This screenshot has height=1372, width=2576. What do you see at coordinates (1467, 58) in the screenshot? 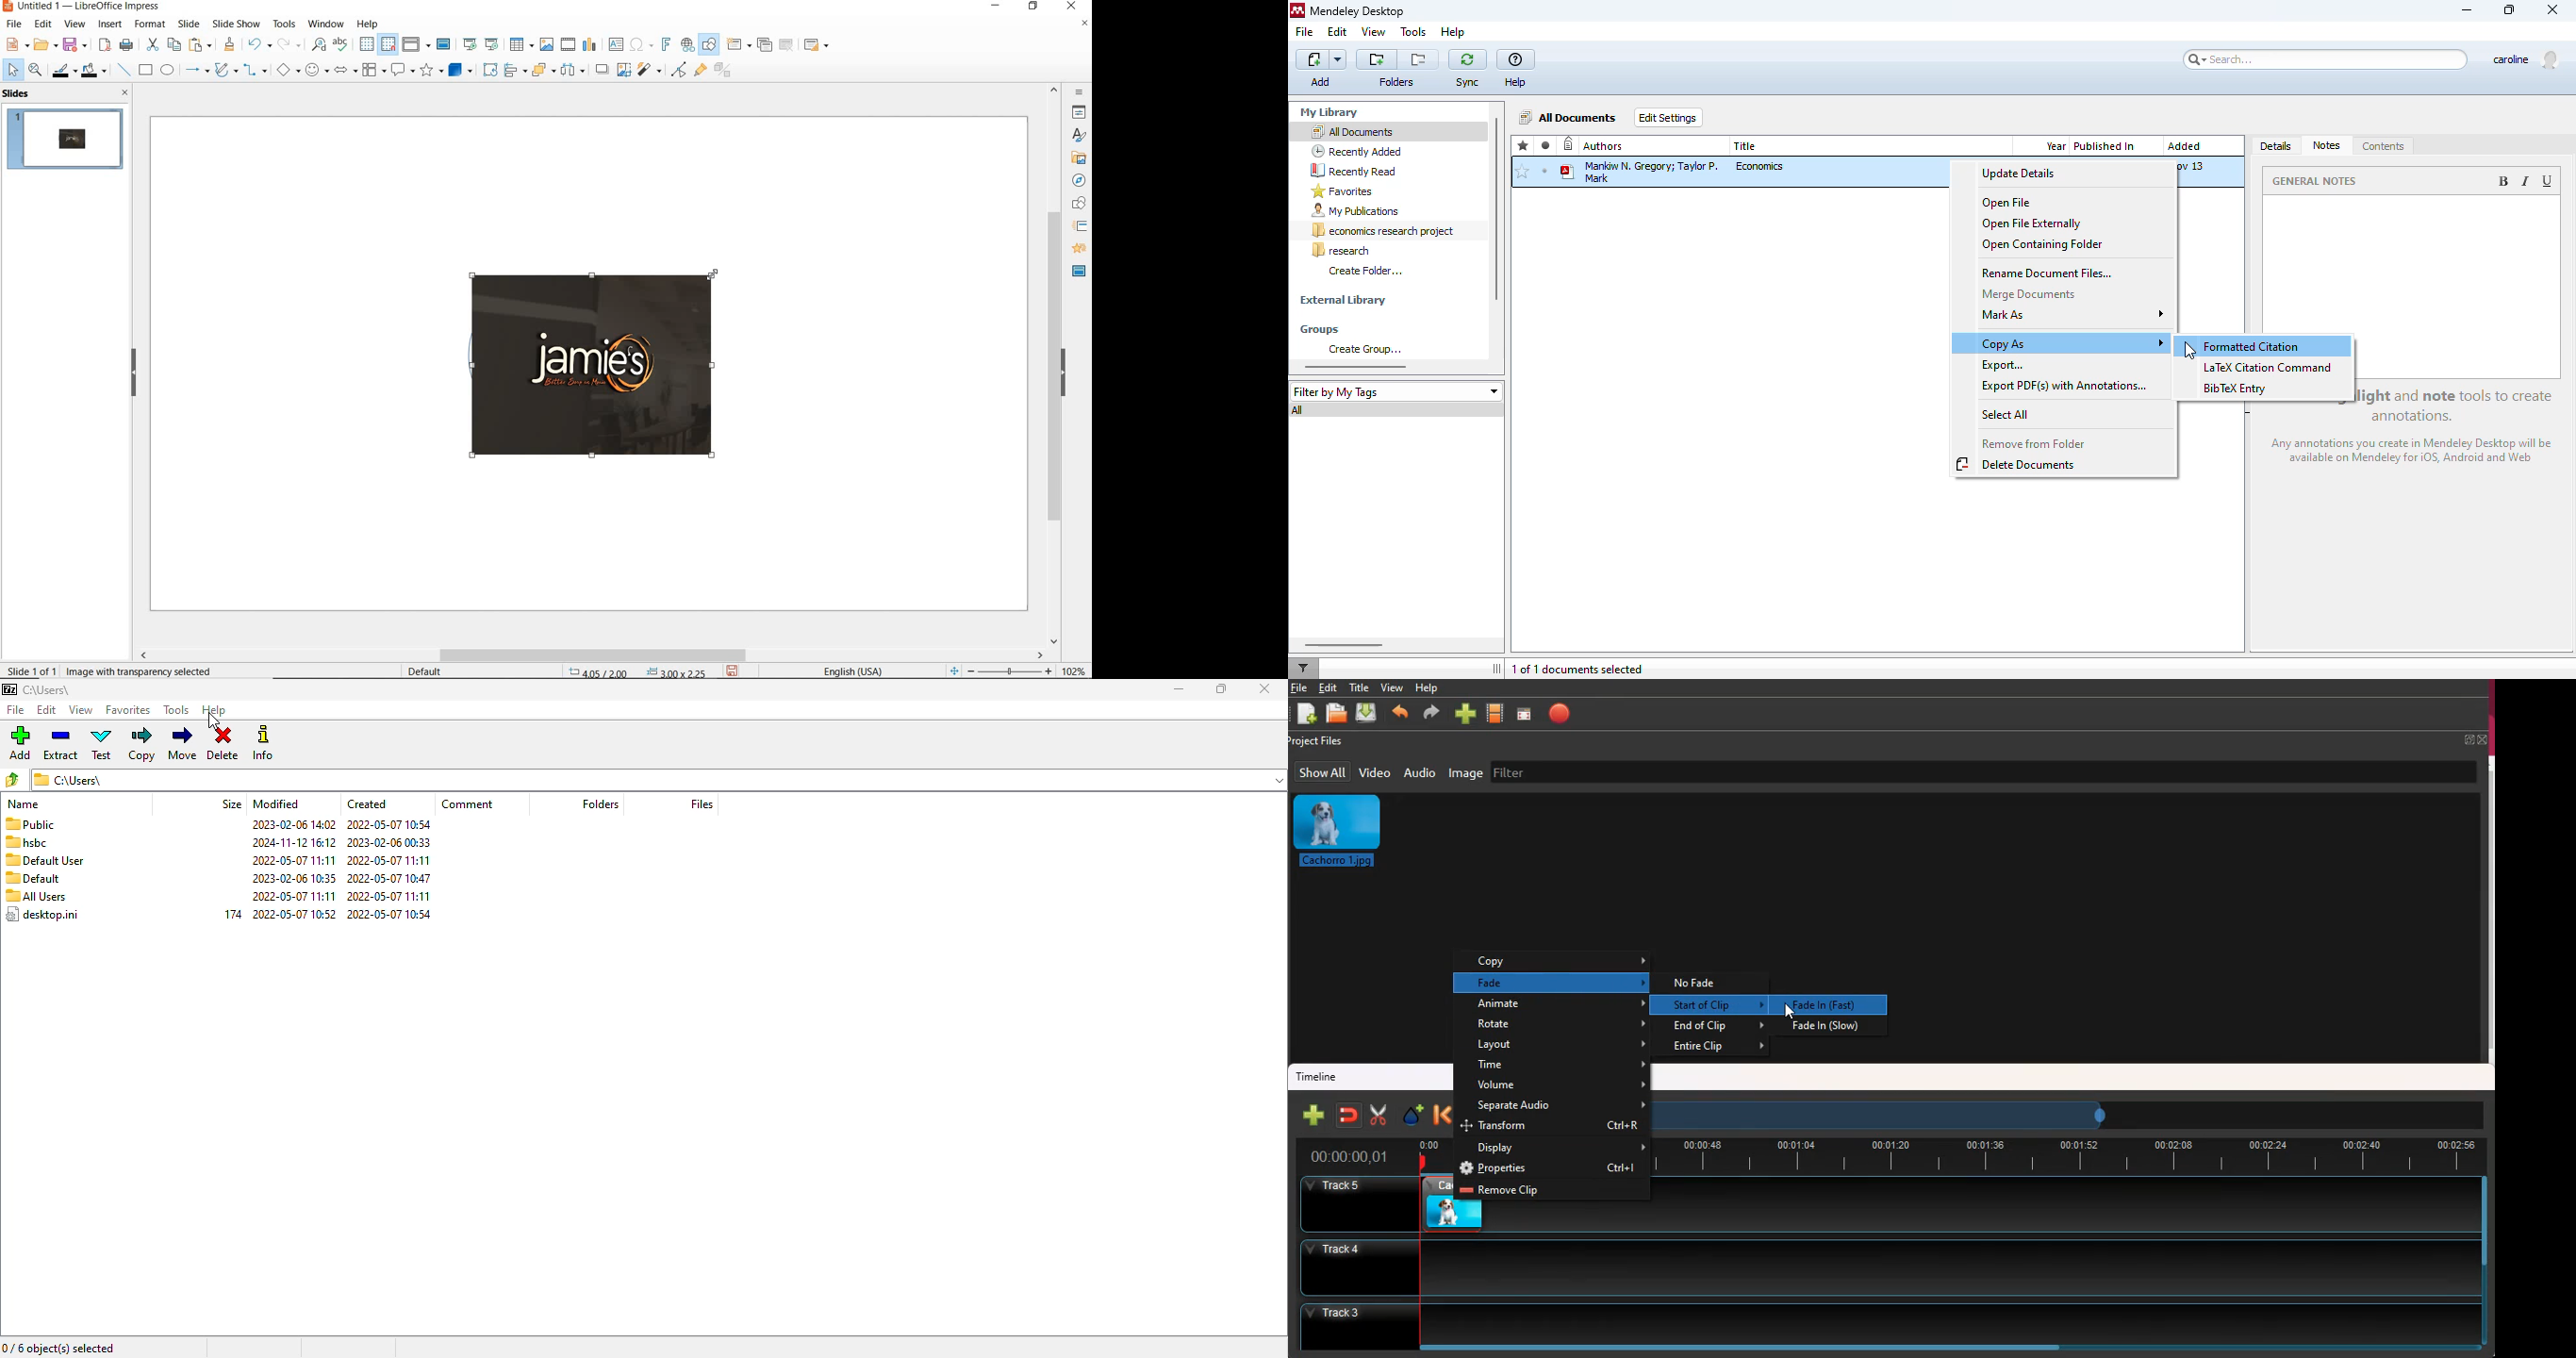
I see `sync` at bounding box center [1467, 58].